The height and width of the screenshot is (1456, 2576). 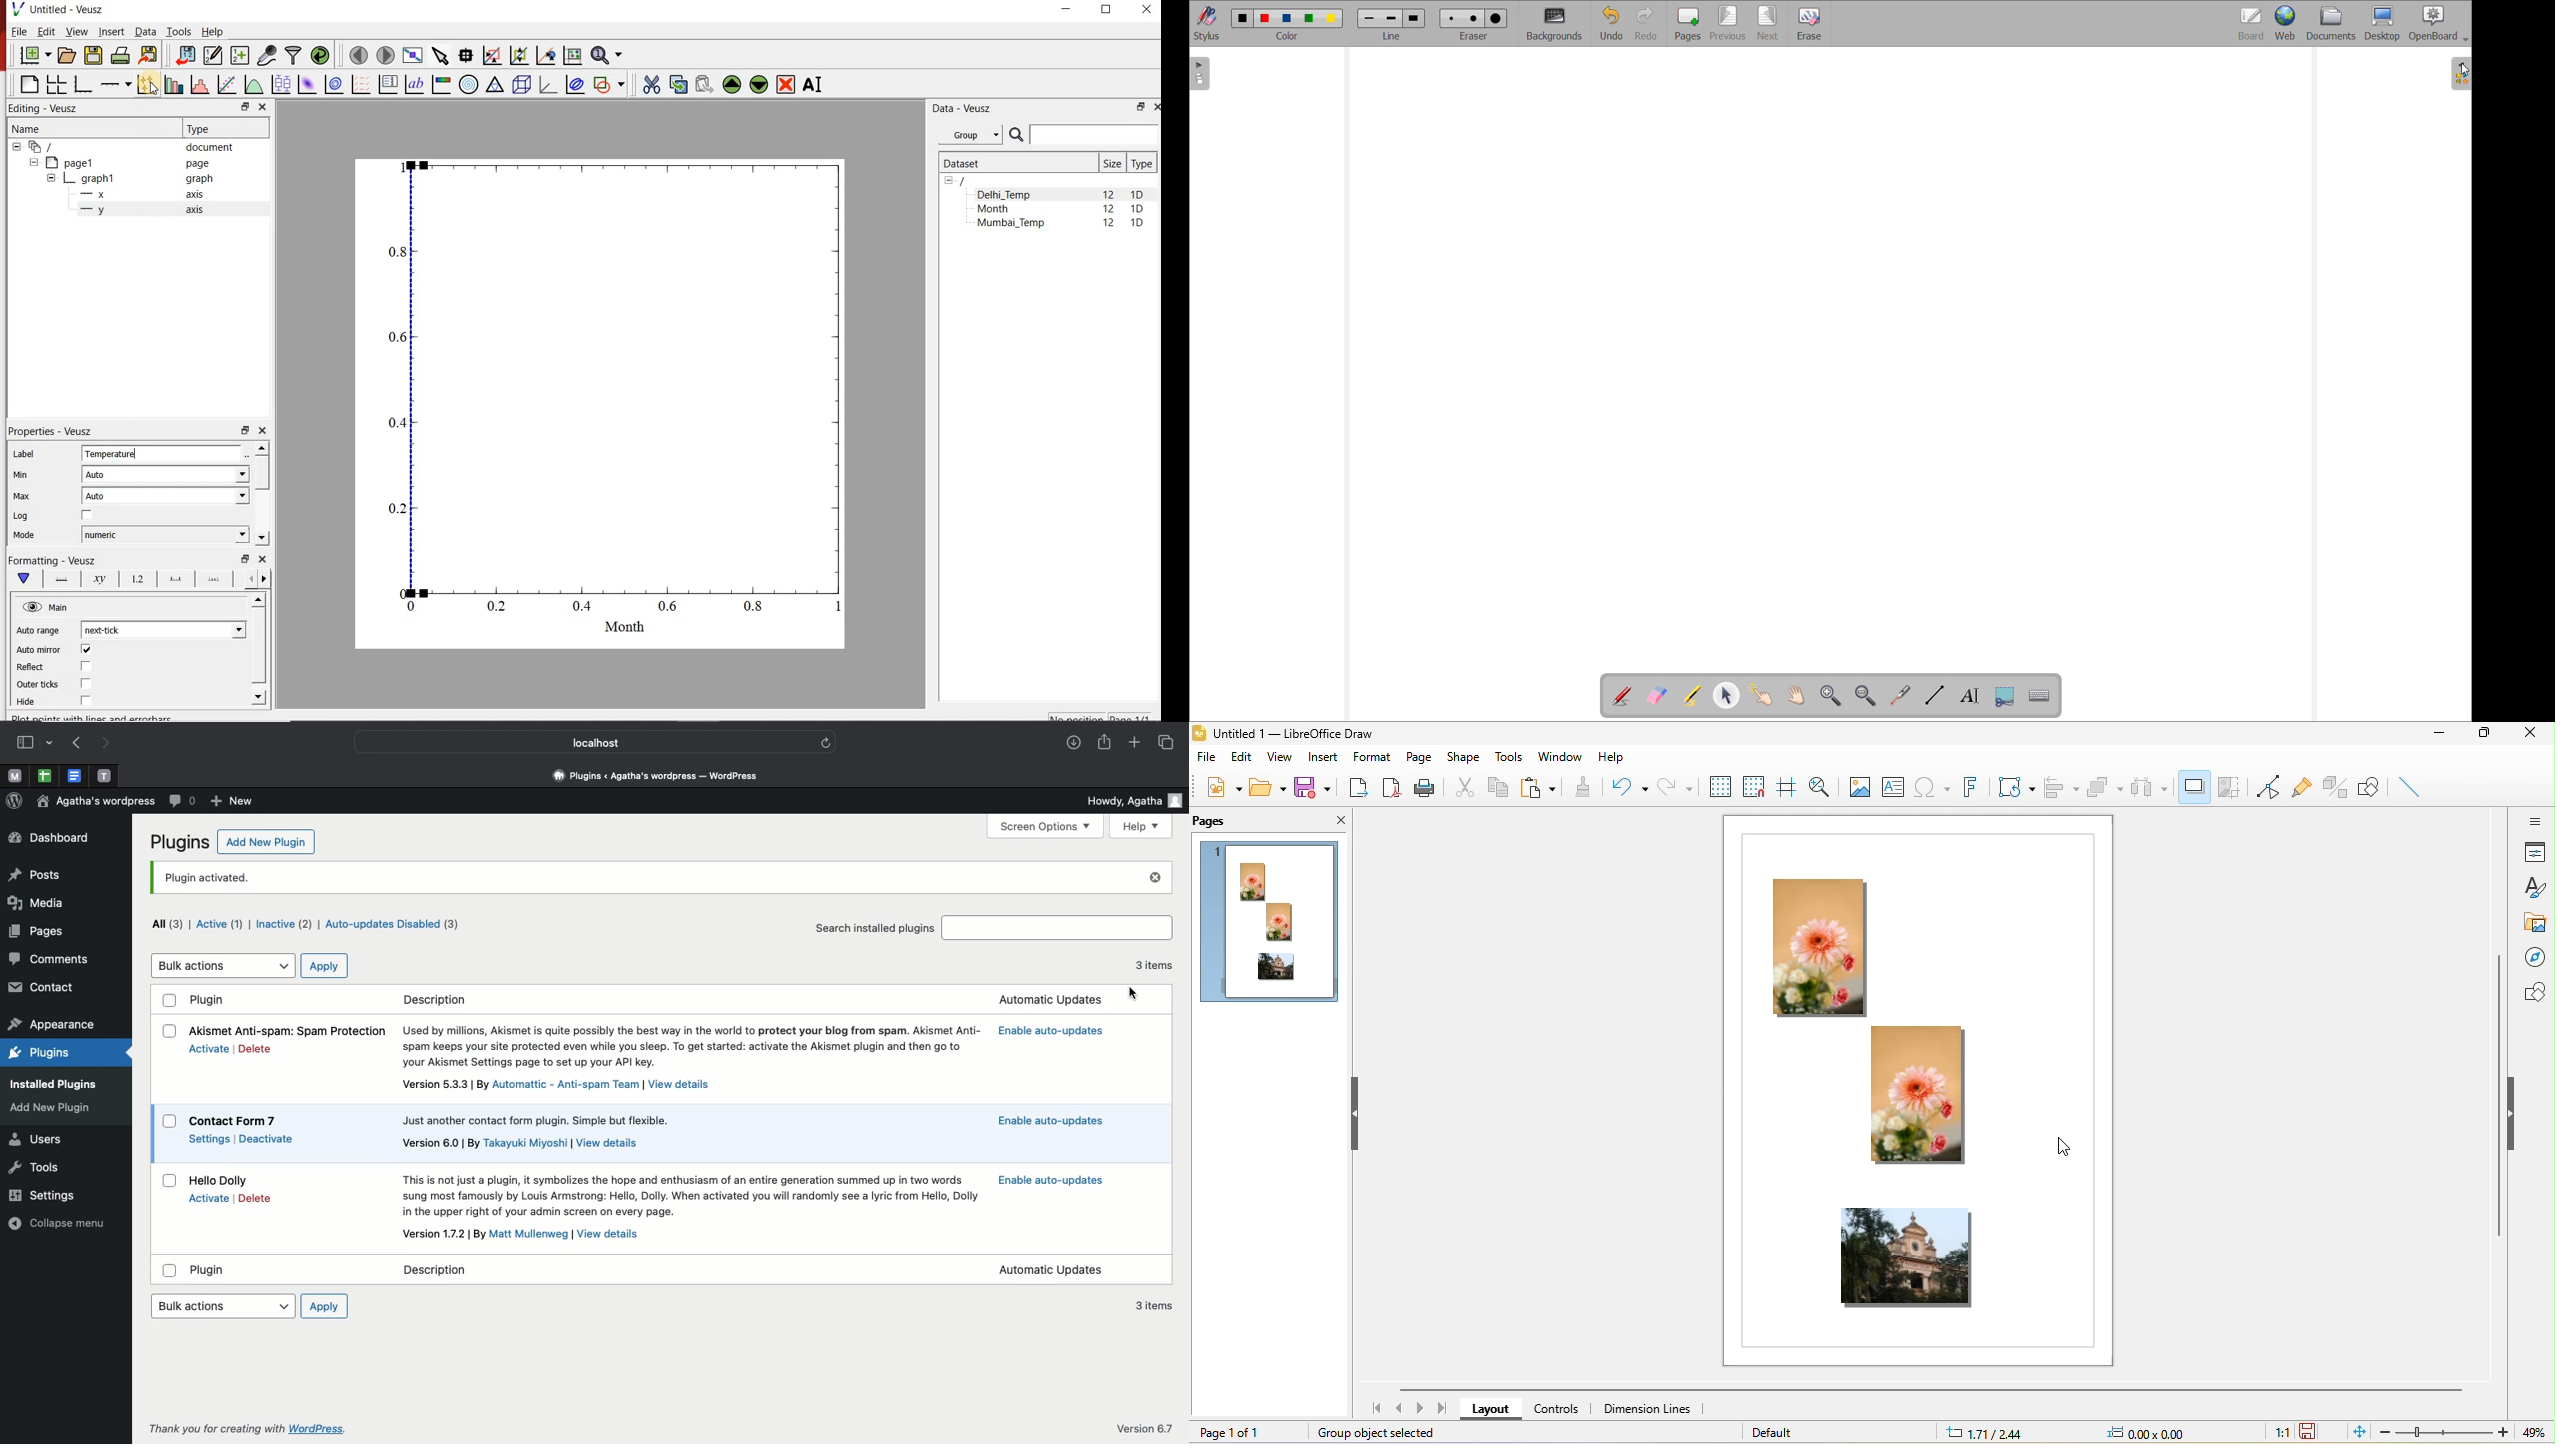 I want to click on layout, so click(x=1494, y=1409).